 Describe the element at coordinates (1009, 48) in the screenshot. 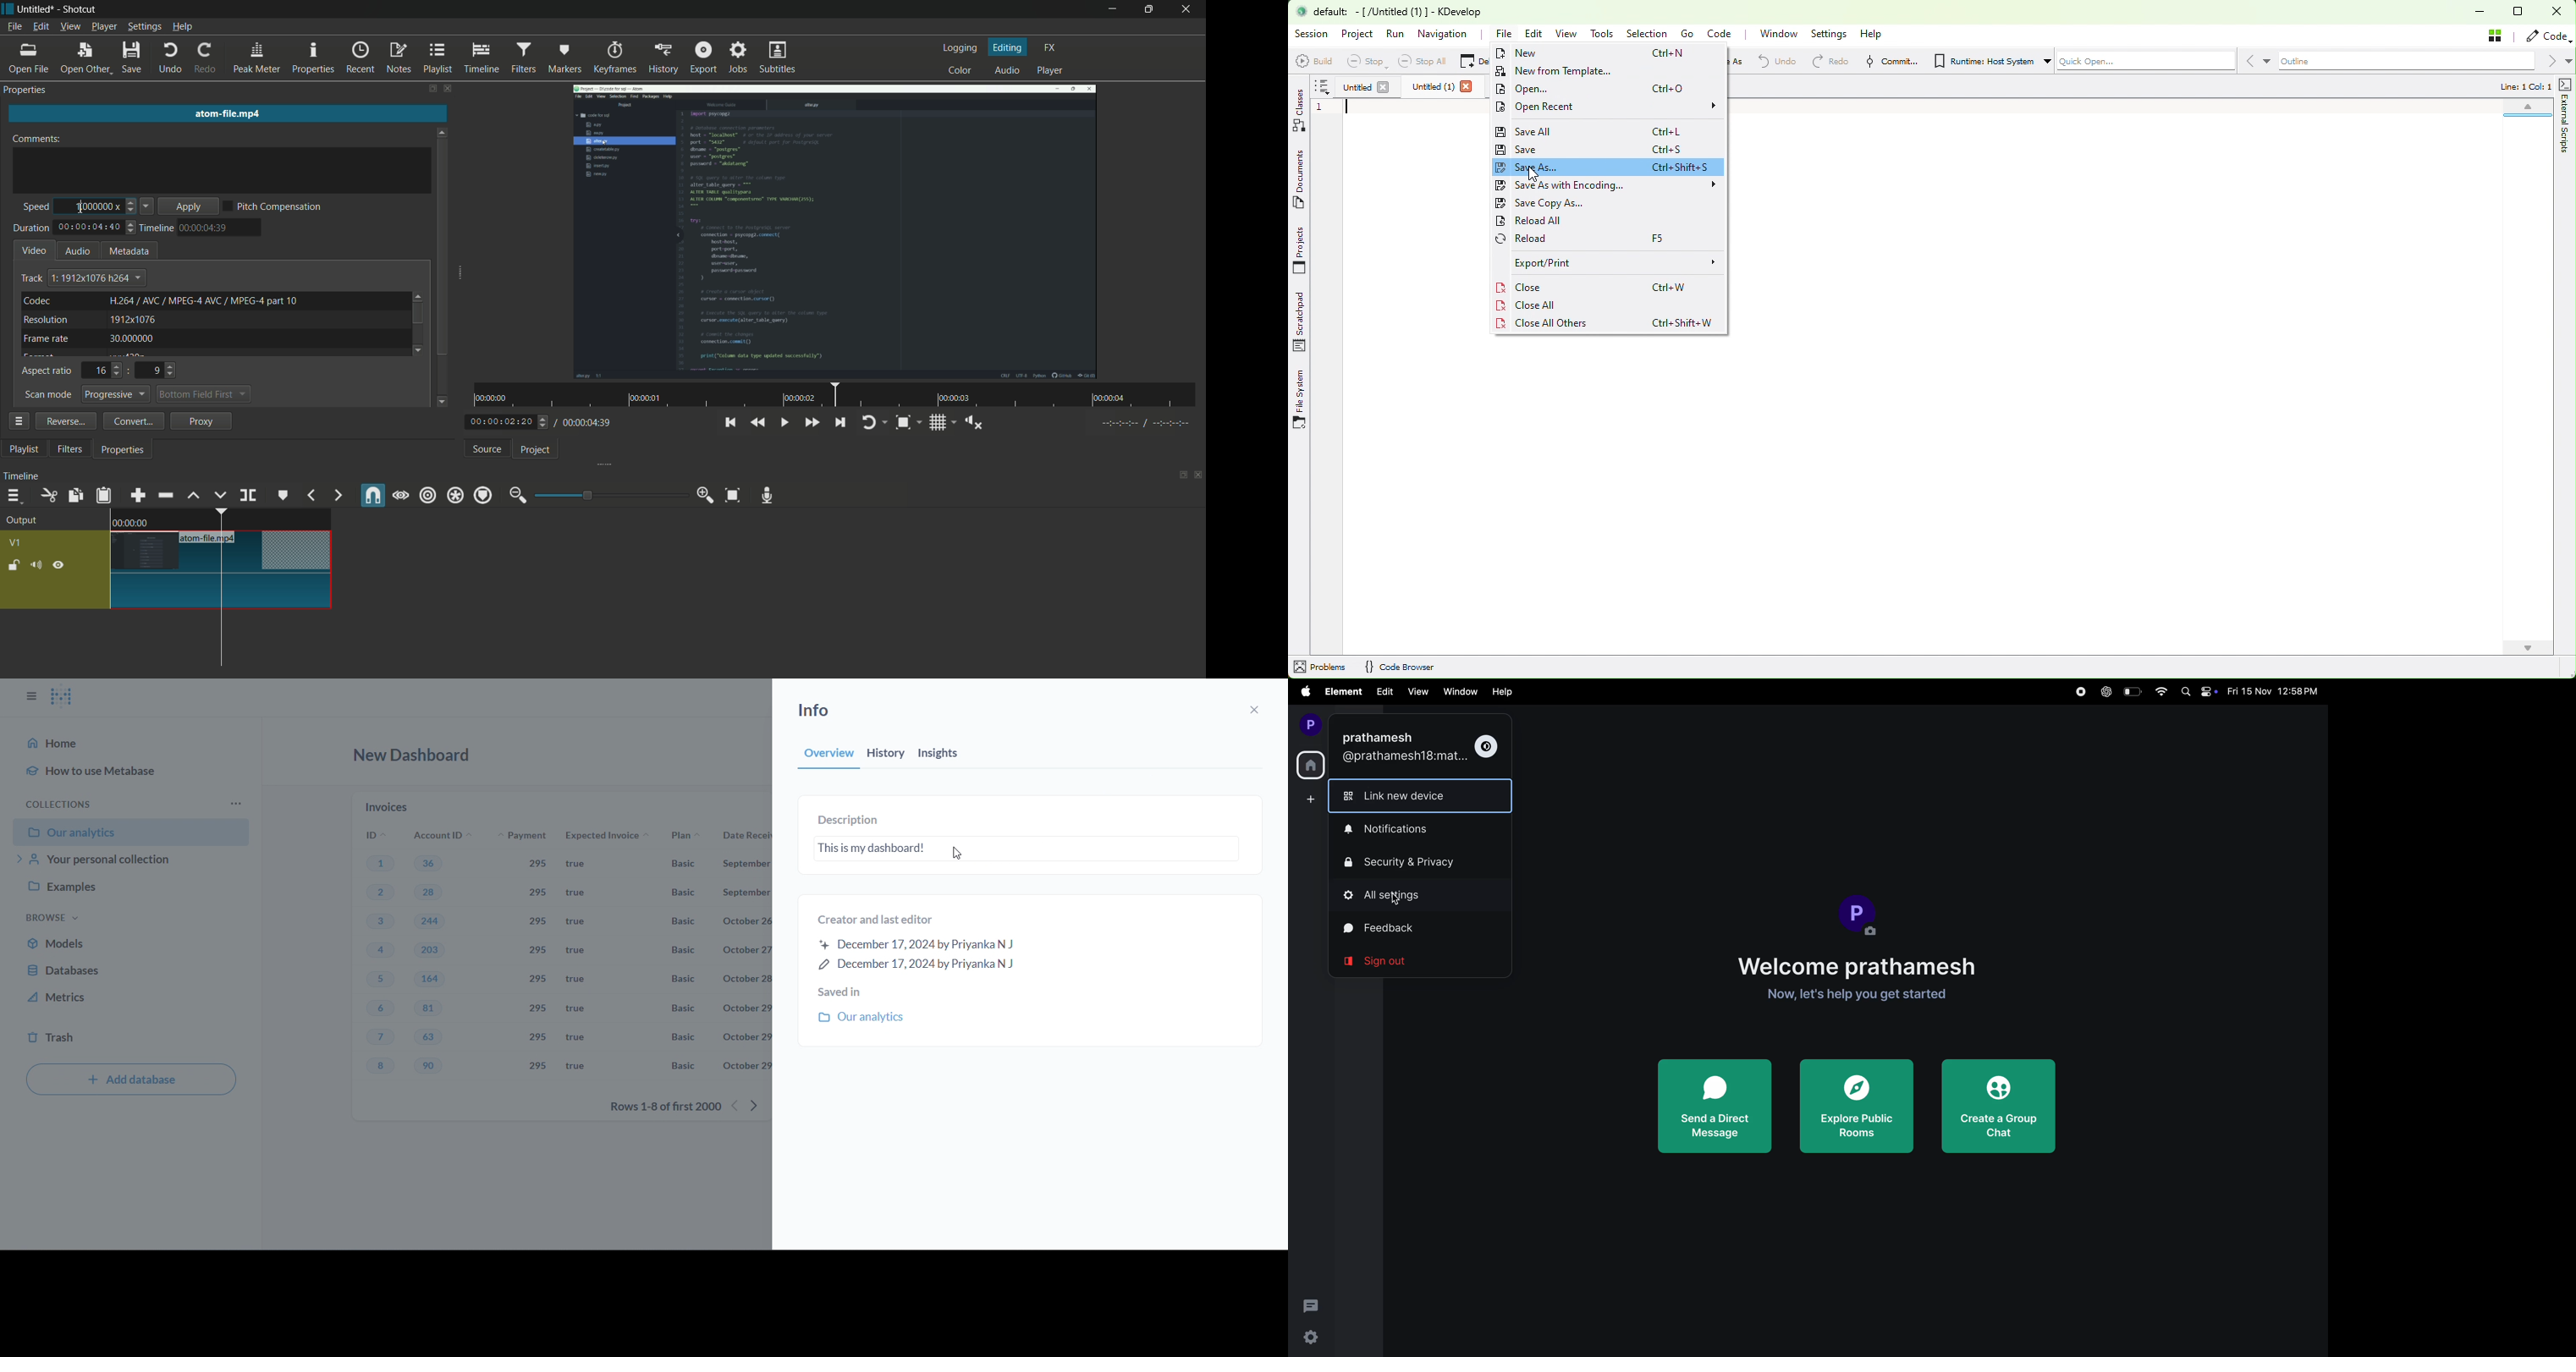

I see `editing` at that location.